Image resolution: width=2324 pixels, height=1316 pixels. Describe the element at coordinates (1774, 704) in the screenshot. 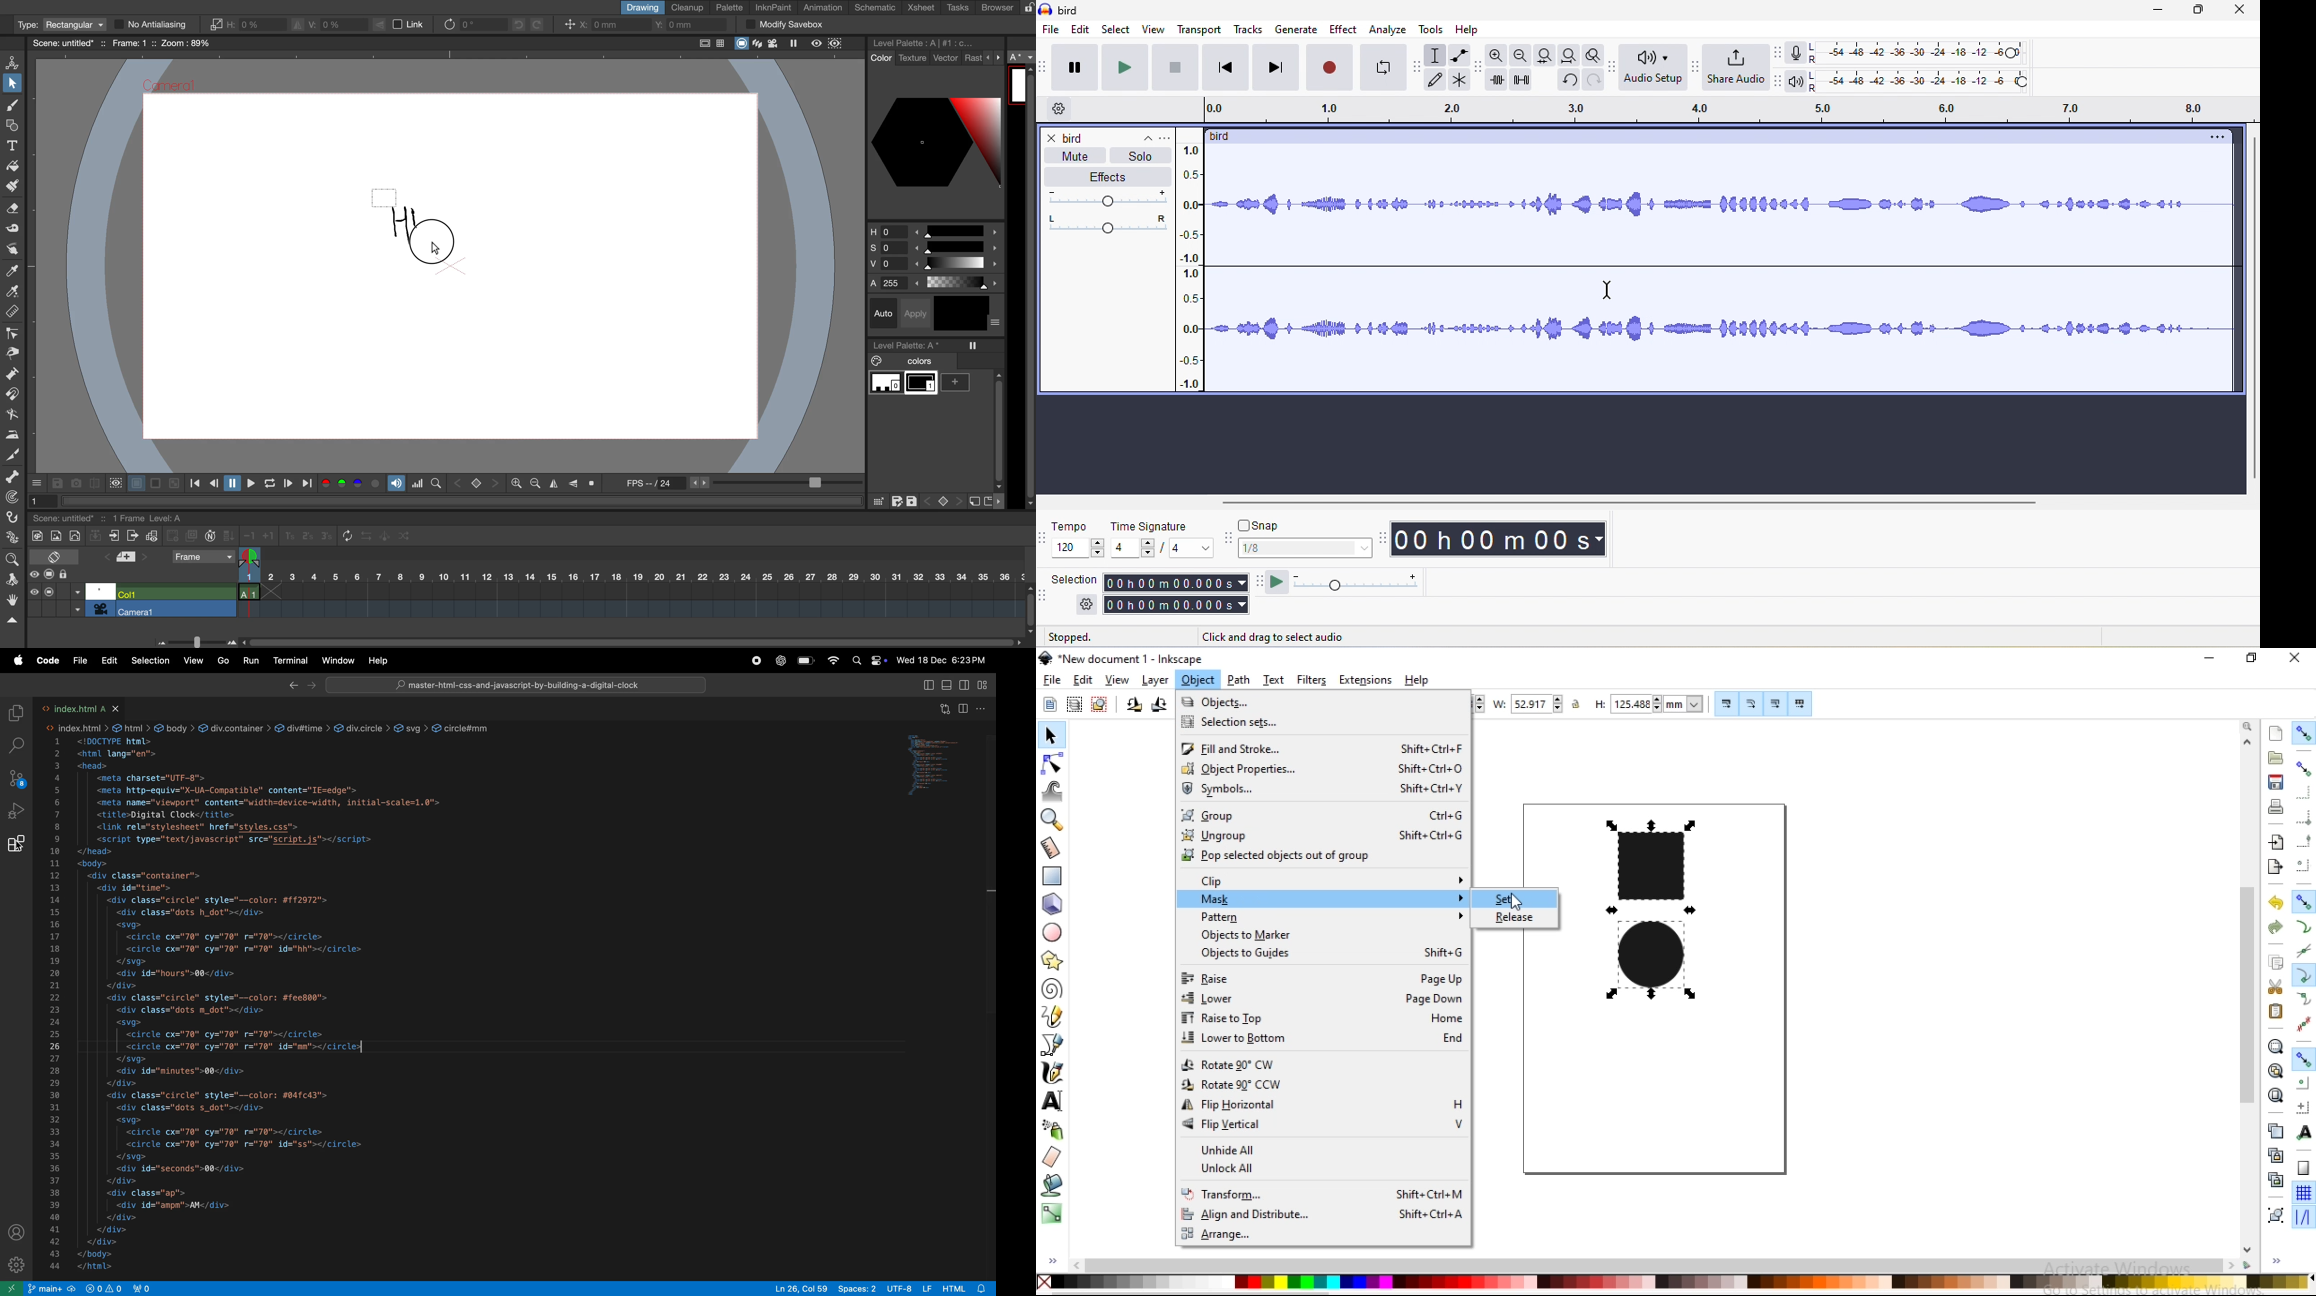

I see `move gradients along with objects` at that location.